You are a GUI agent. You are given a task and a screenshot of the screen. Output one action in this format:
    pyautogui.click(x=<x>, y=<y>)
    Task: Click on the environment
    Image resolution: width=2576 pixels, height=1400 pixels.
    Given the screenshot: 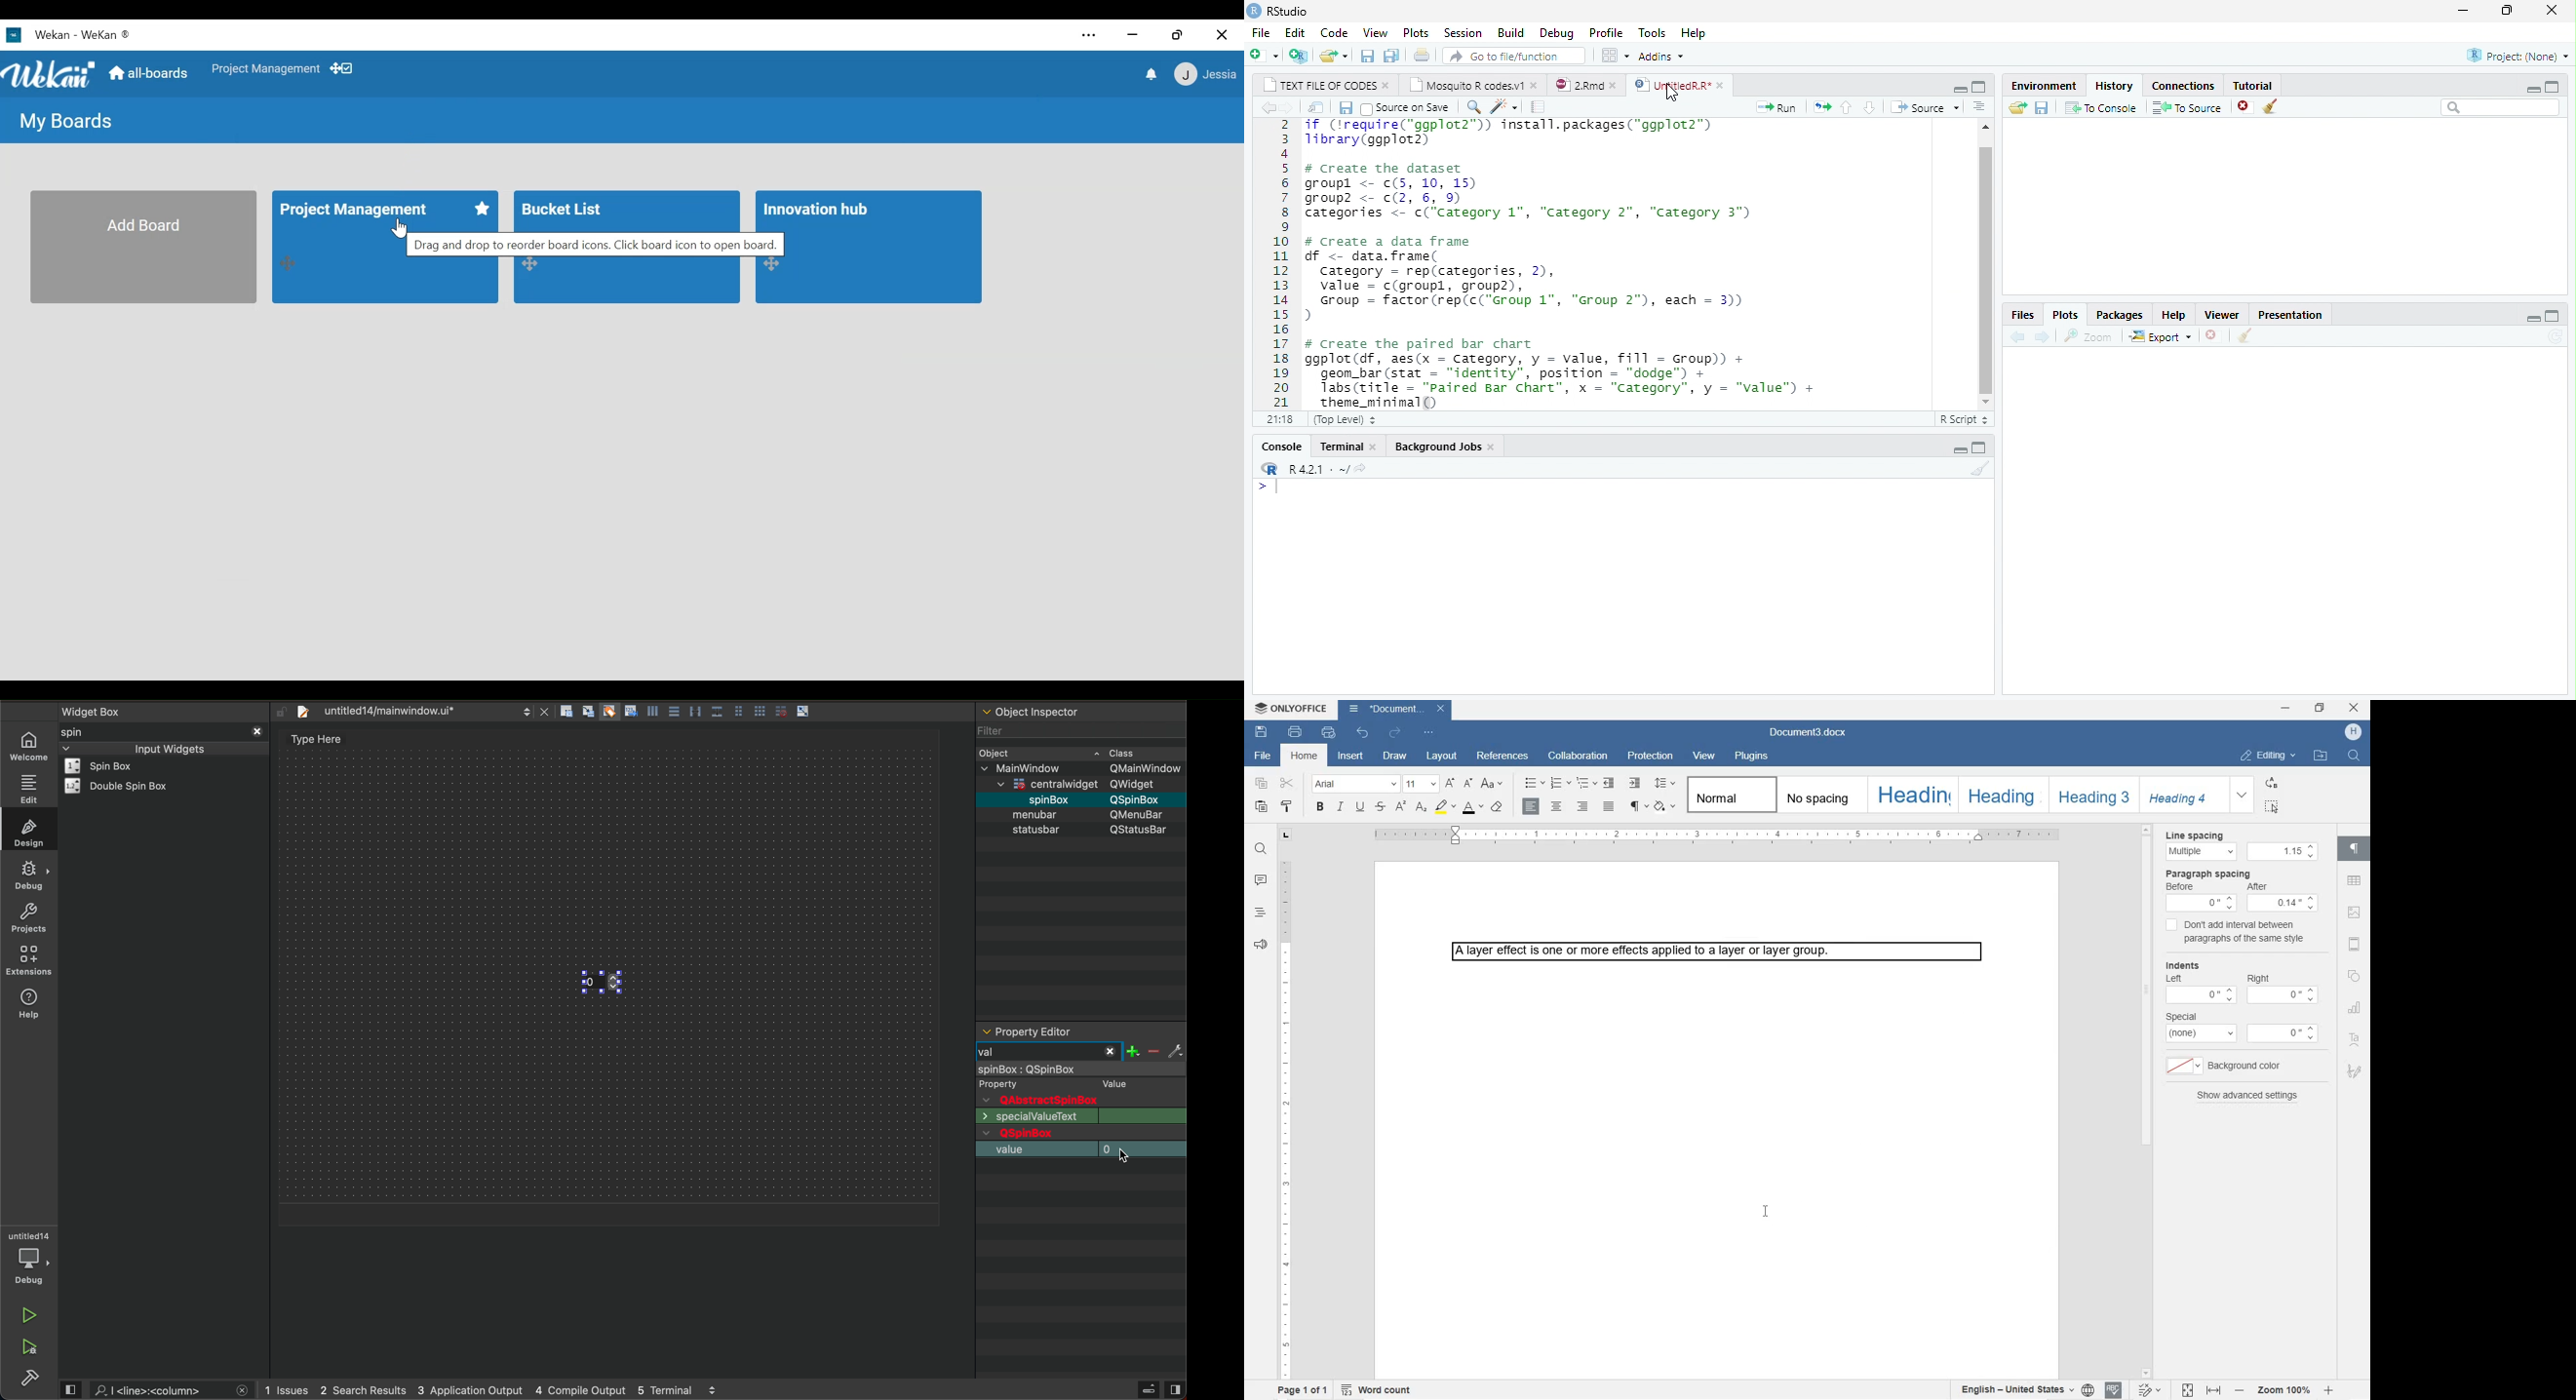 What is the action you would take?
    pyautogui.click(x=2040, y=86)
    